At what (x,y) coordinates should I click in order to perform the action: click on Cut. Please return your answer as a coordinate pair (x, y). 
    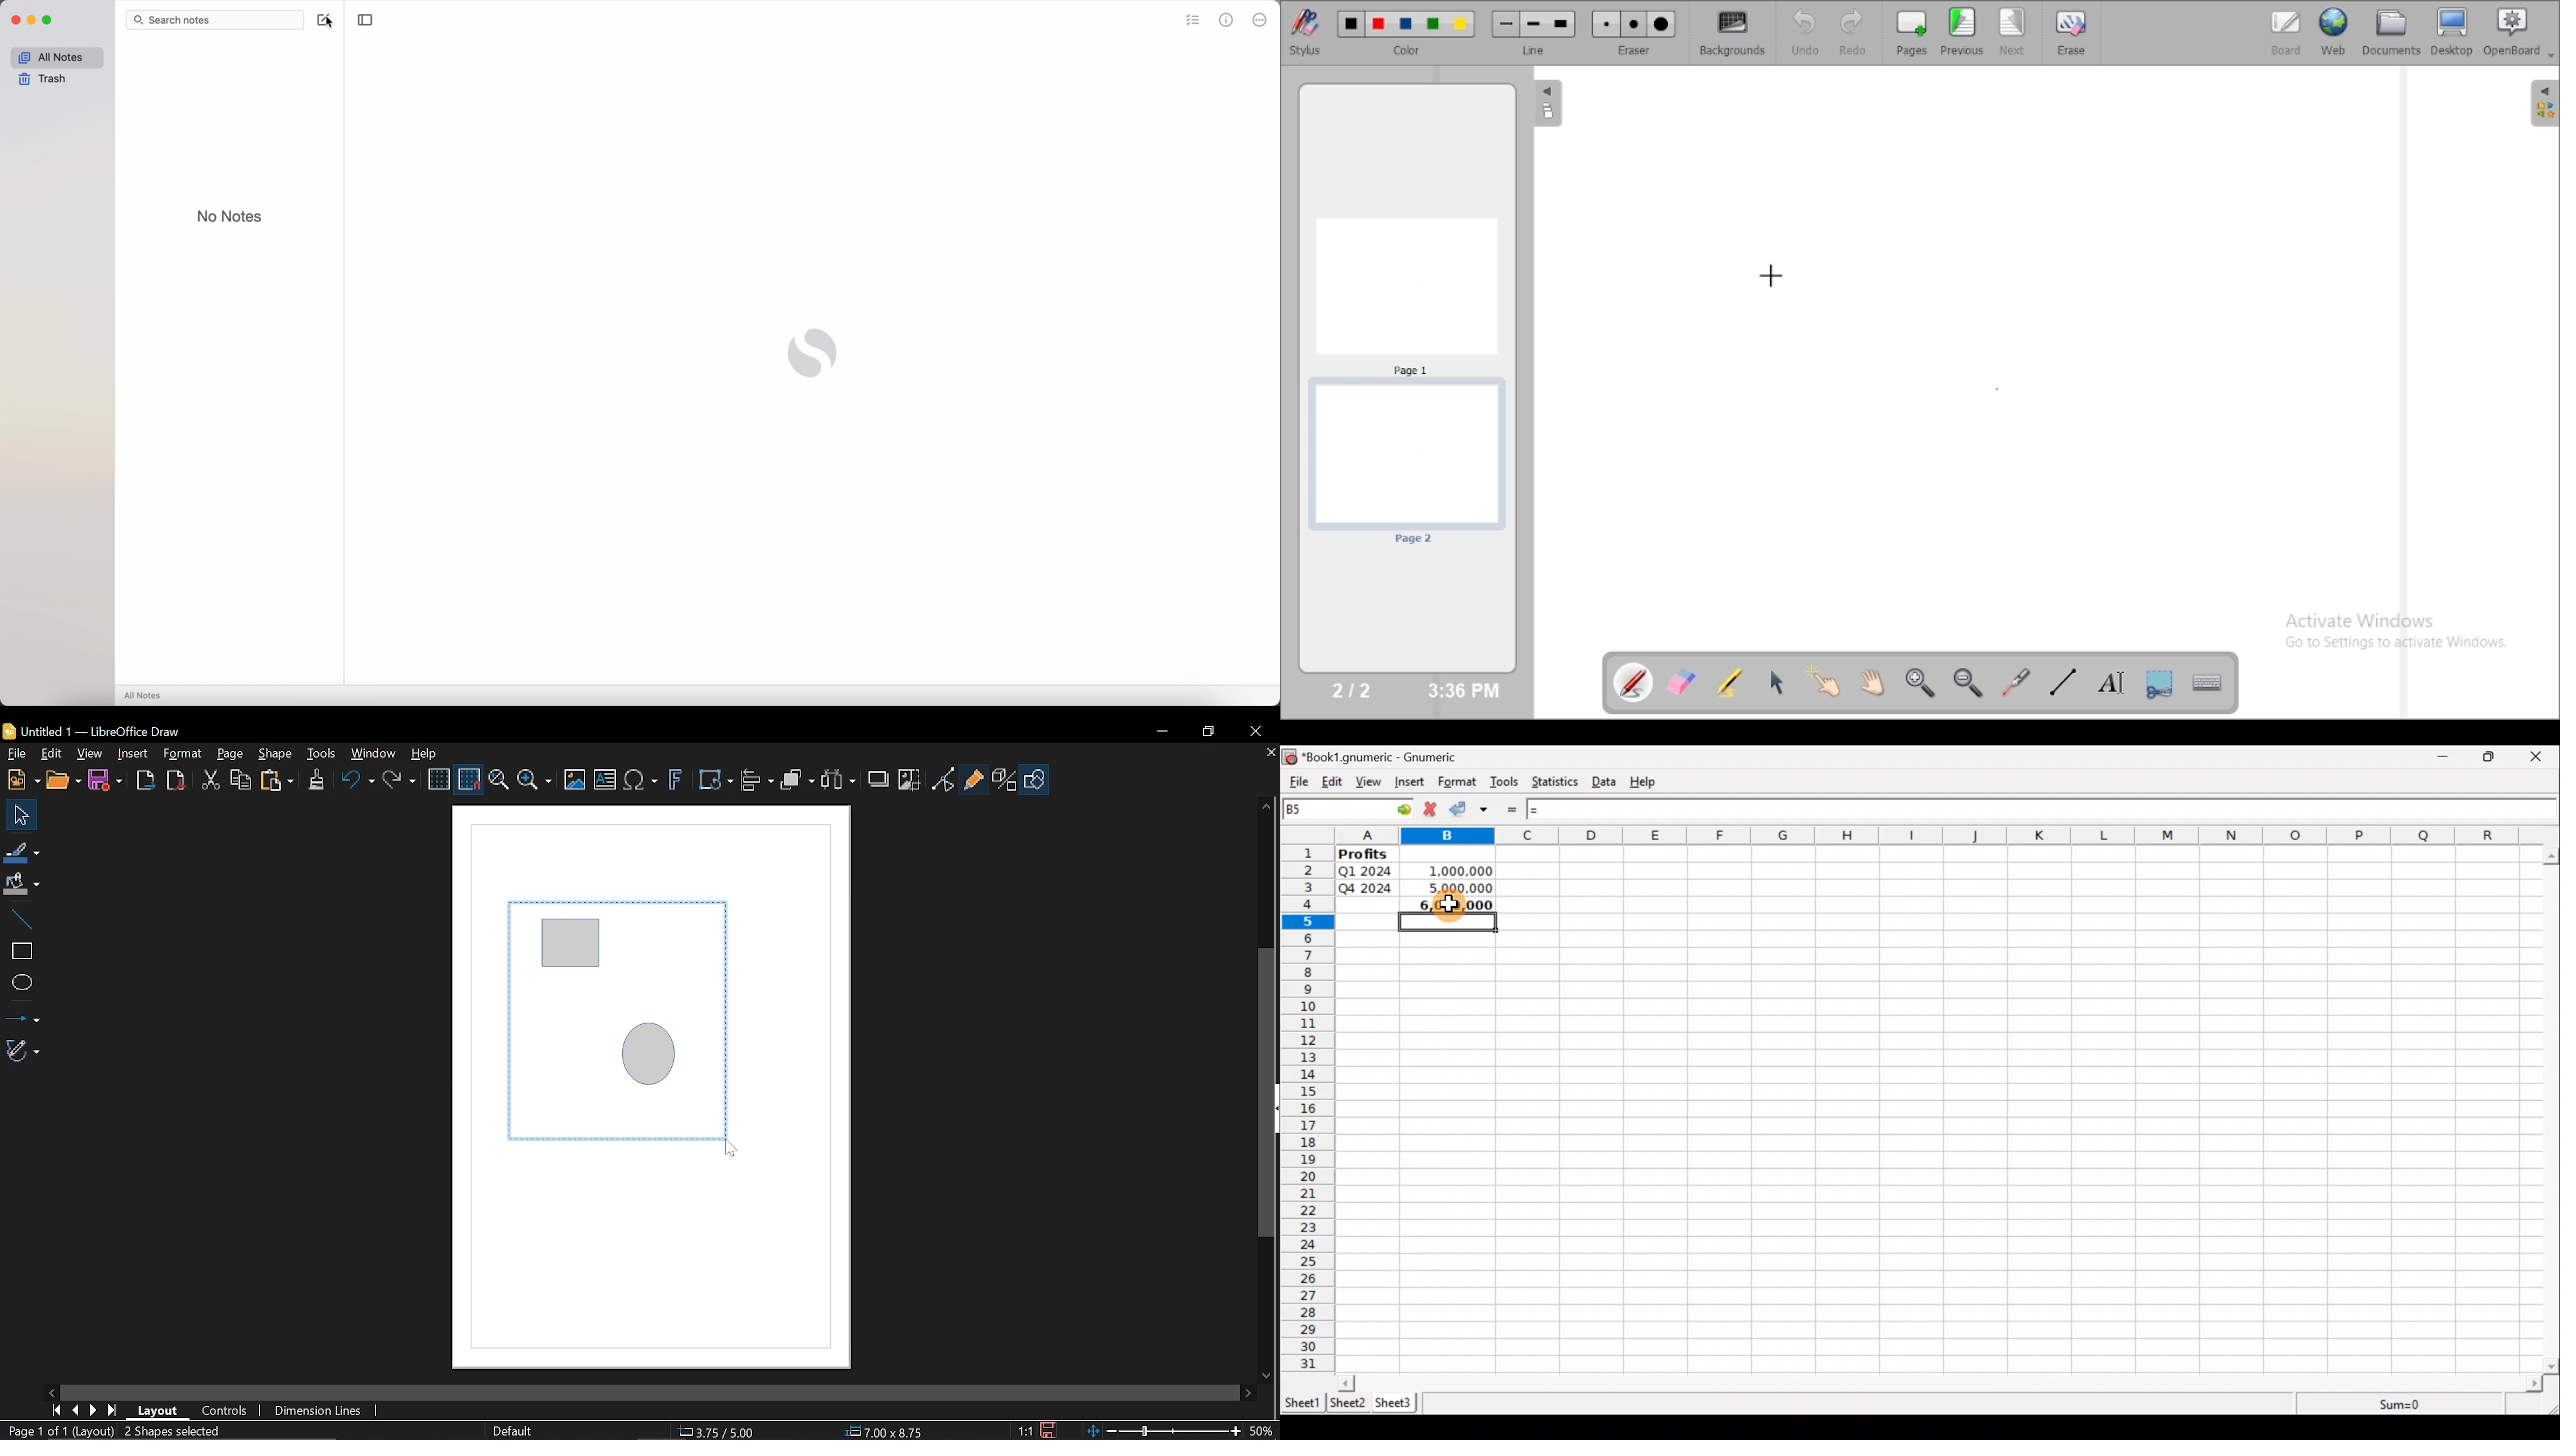
    Looking at the image, I should click on (207, 780).